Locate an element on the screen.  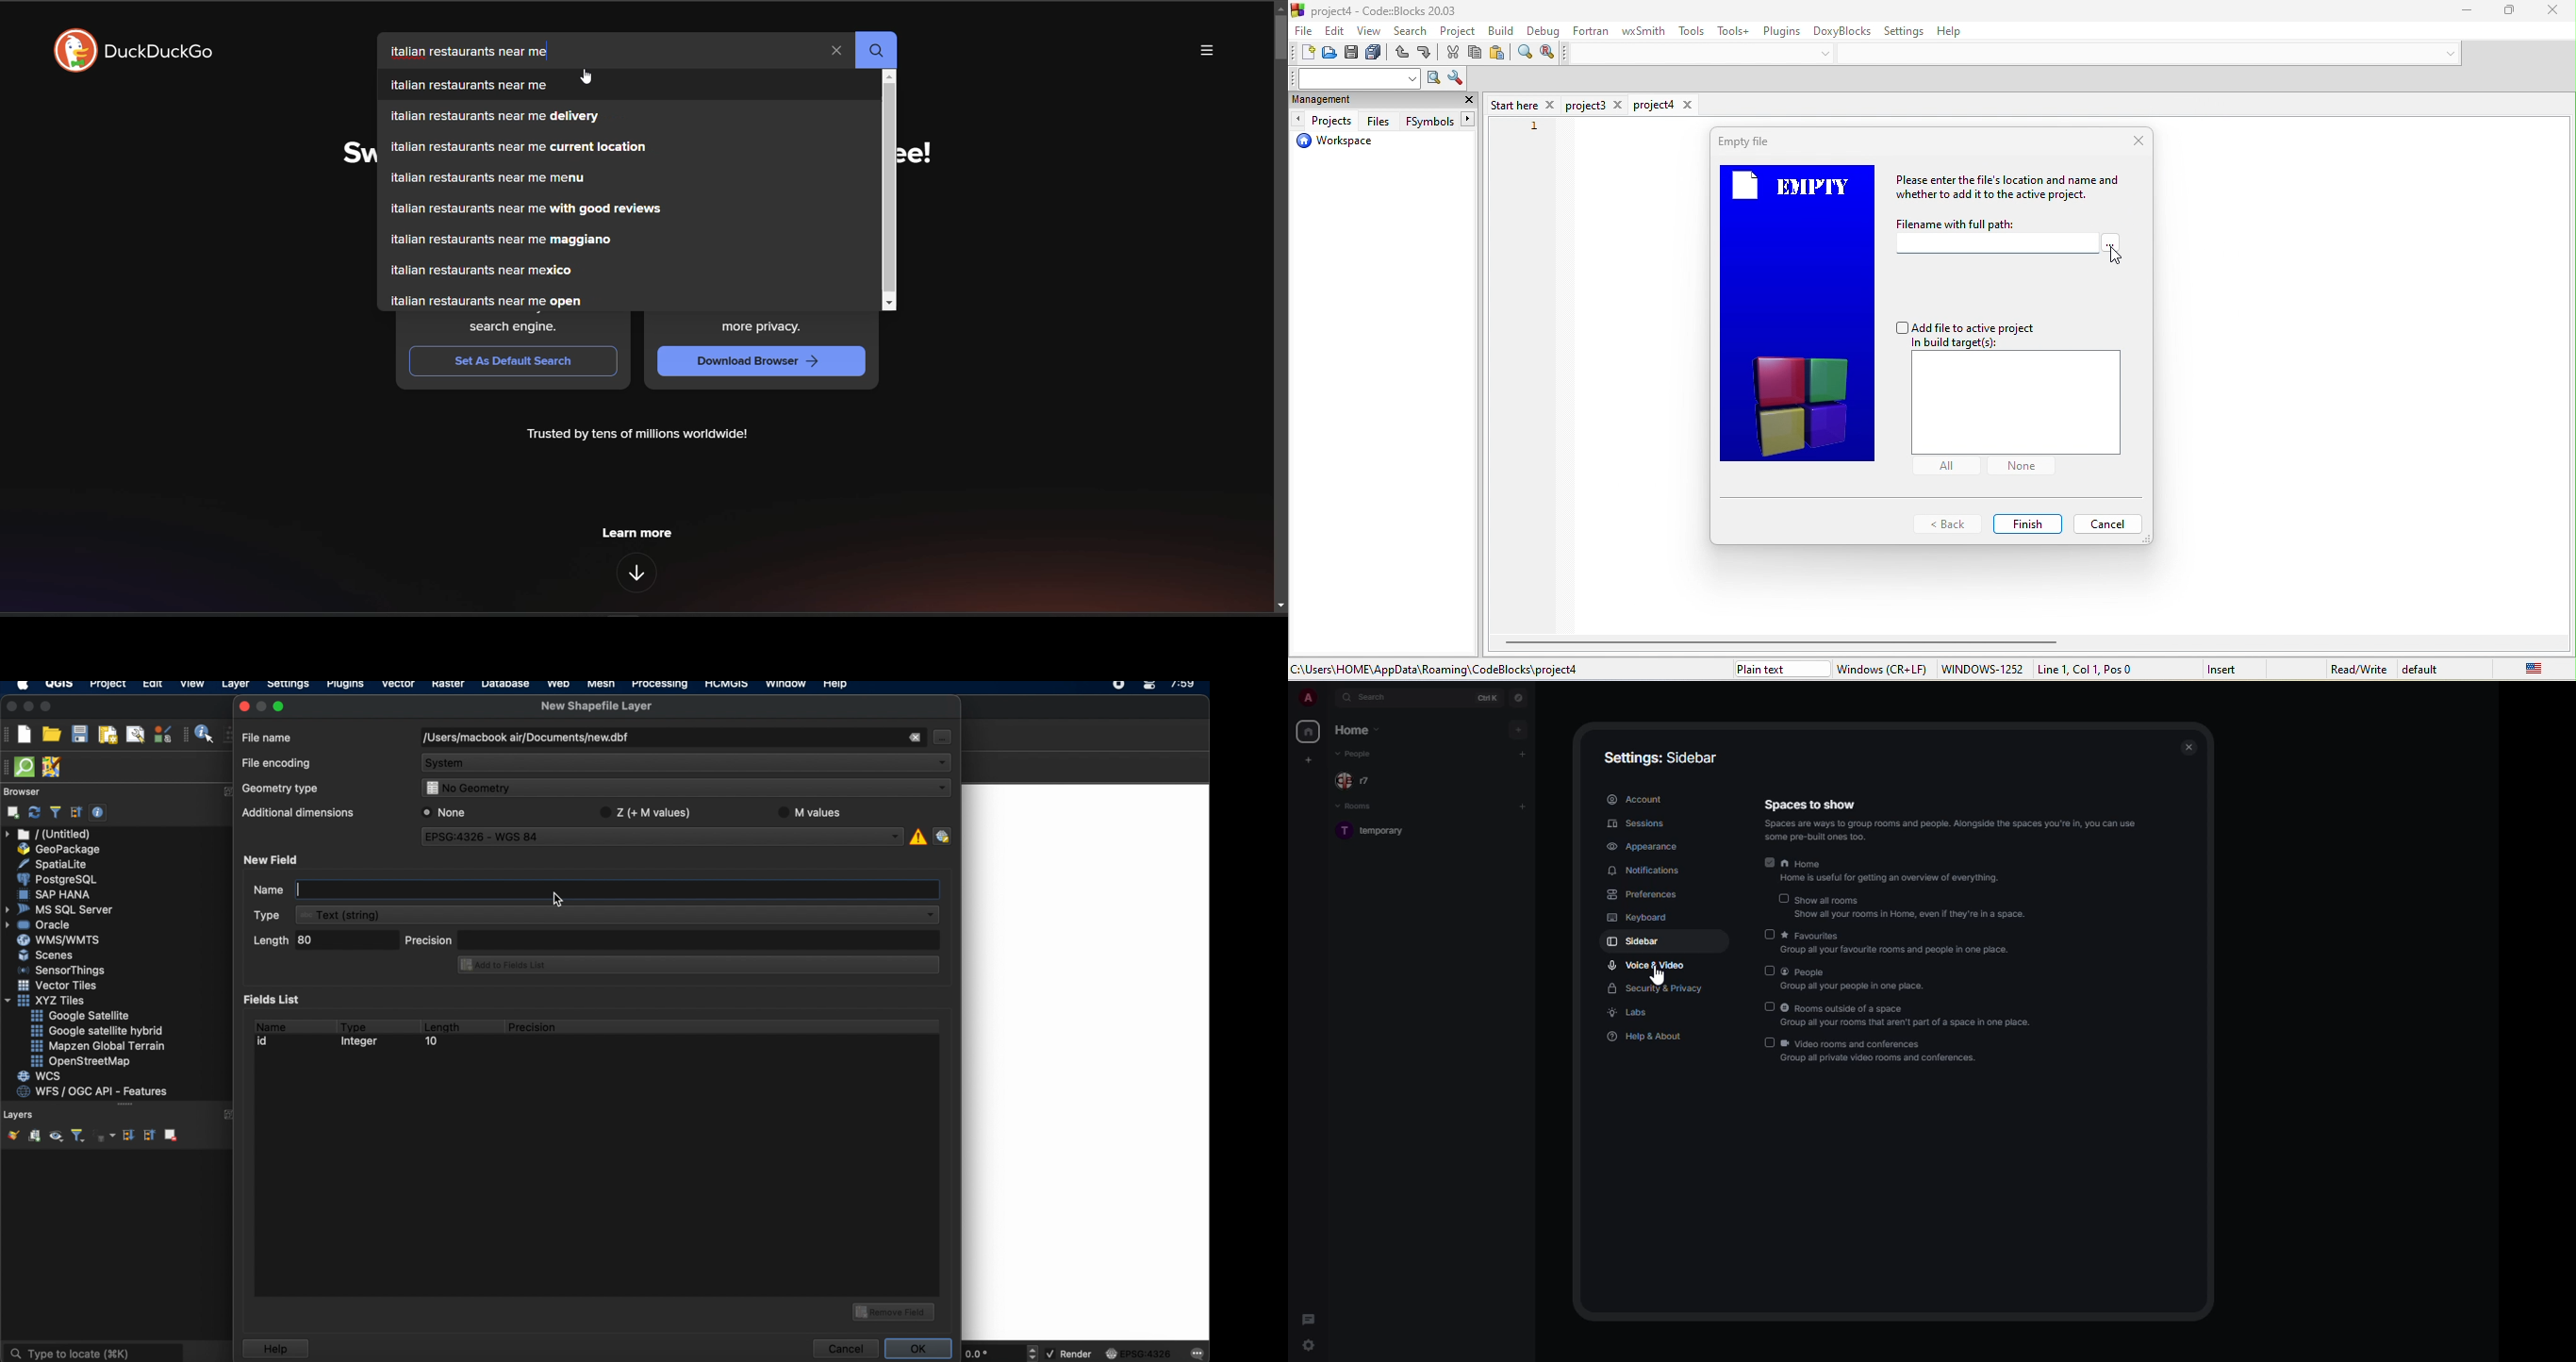
united state is located at coordinates (2520, 668).